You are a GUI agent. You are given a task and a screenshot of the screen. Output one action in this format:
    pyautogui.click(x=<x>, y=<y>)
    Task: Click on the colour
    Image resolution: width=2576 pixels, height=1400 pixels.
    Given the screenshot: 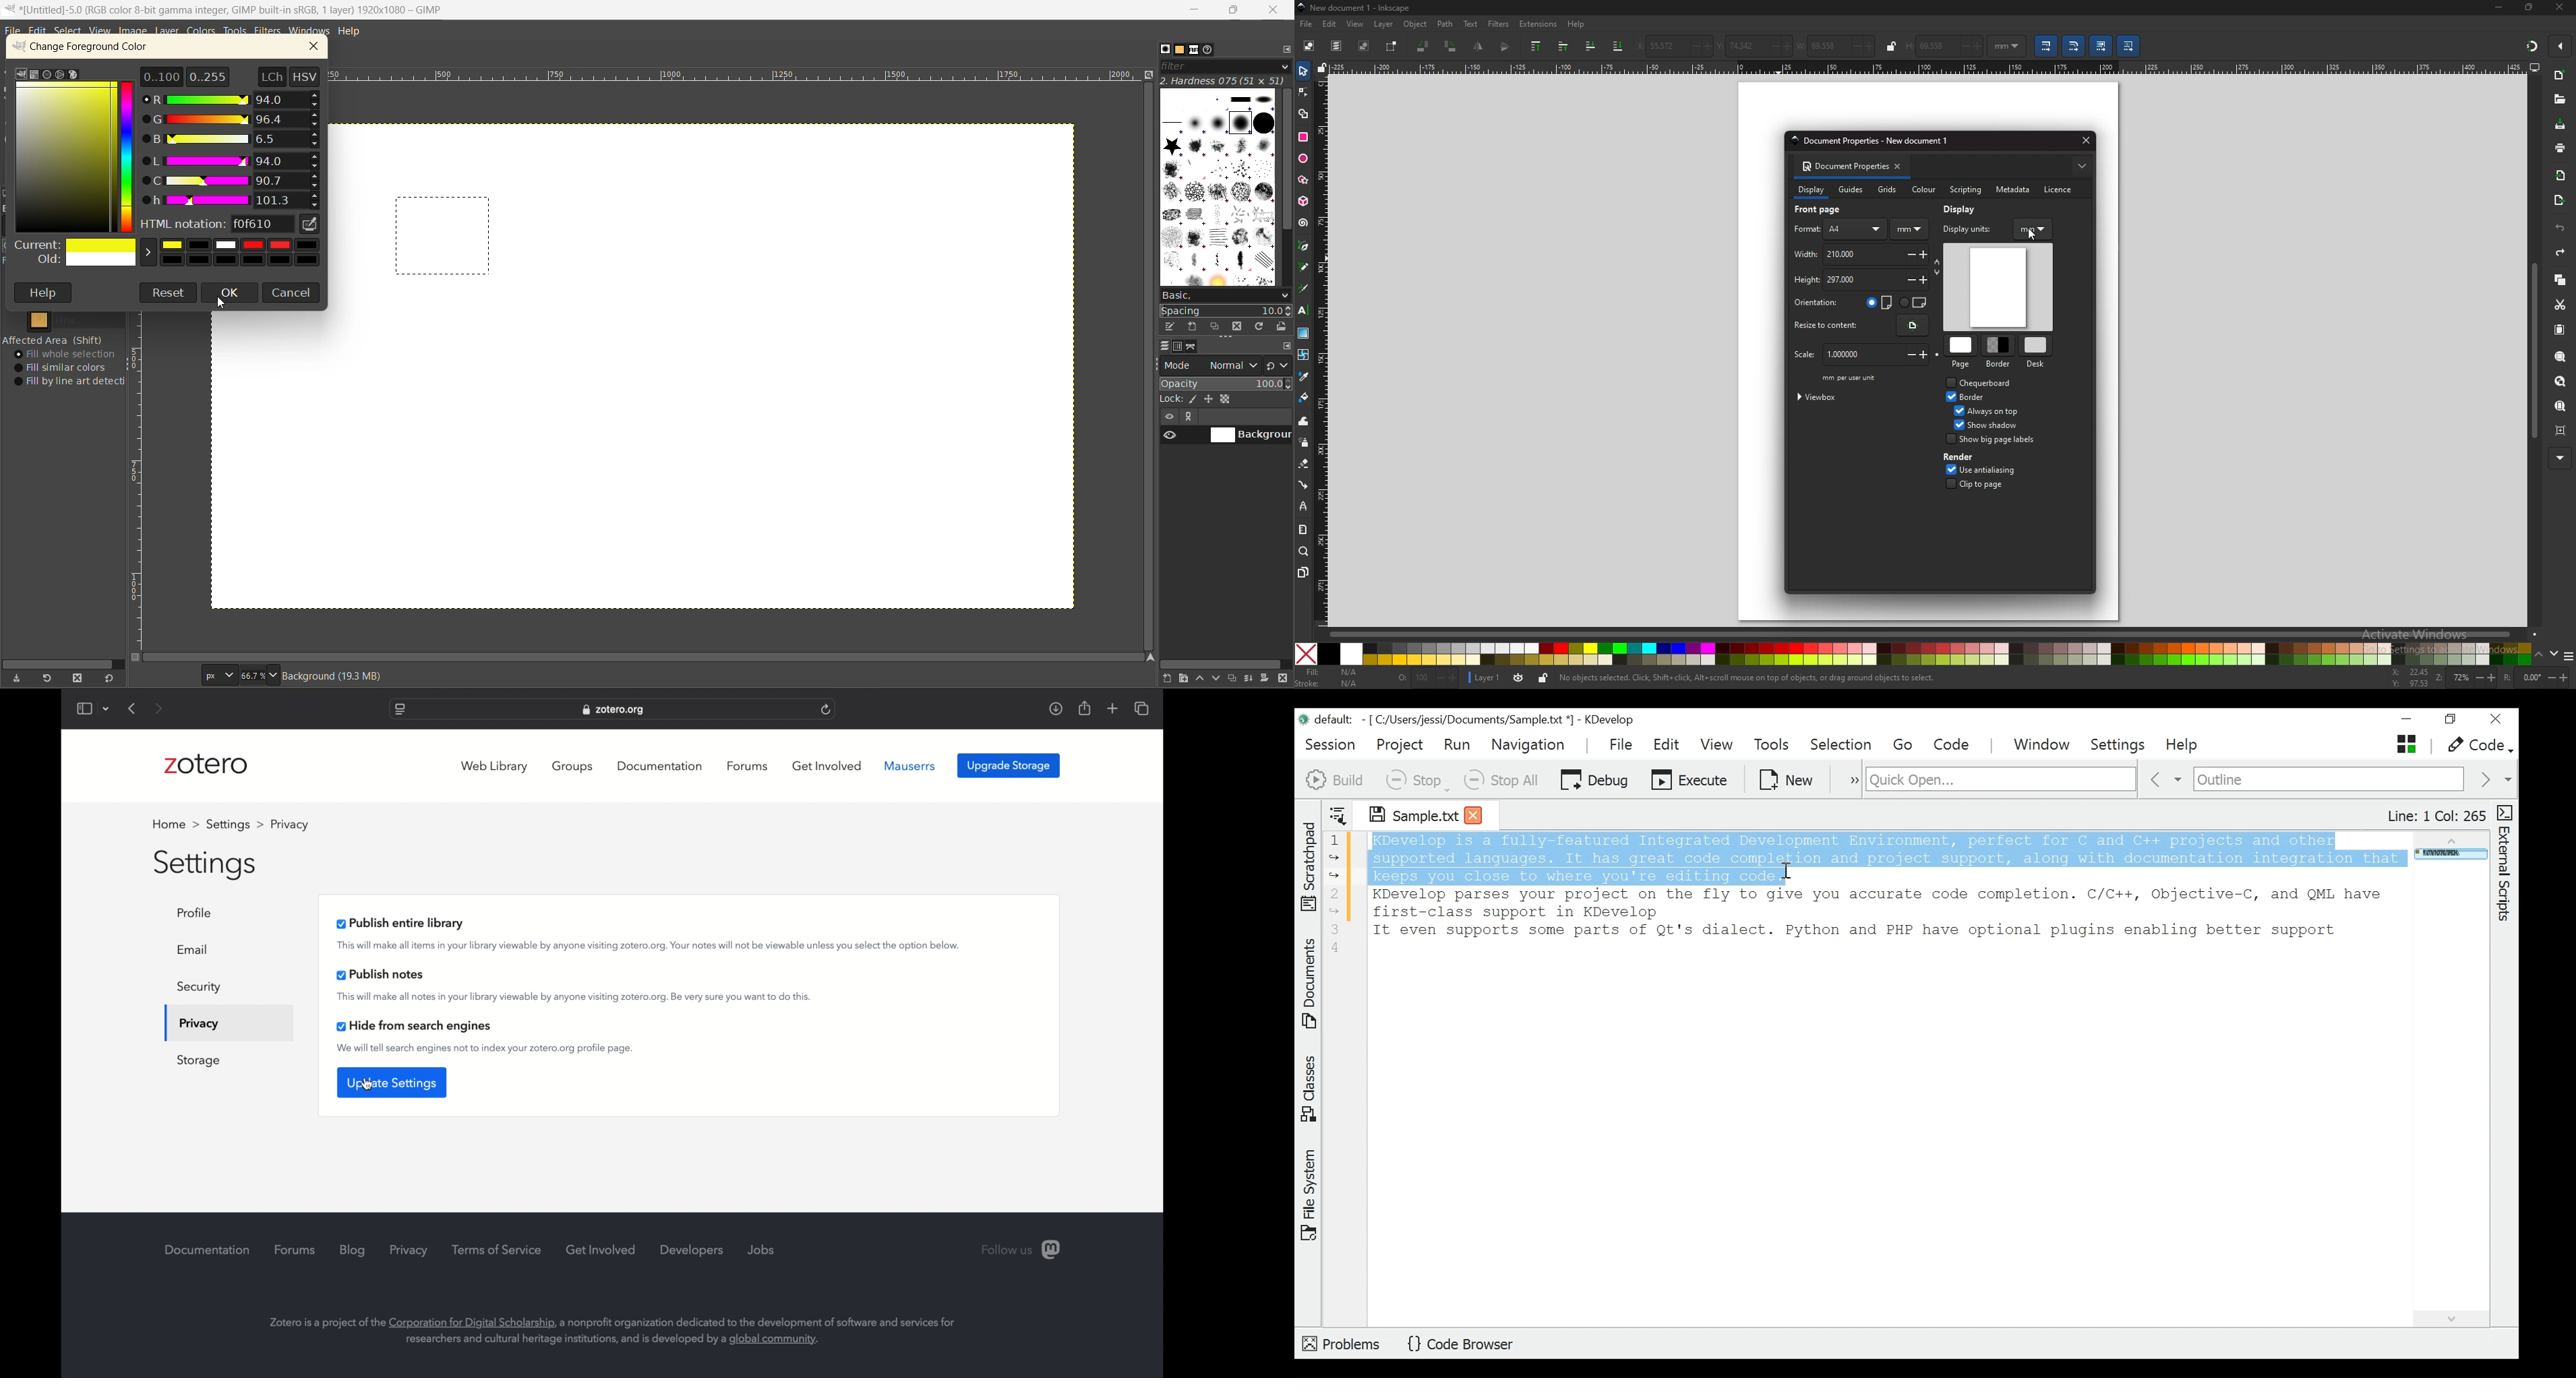 What is the action you would take?
    pyautogui.click(x=1923, y=190)
    